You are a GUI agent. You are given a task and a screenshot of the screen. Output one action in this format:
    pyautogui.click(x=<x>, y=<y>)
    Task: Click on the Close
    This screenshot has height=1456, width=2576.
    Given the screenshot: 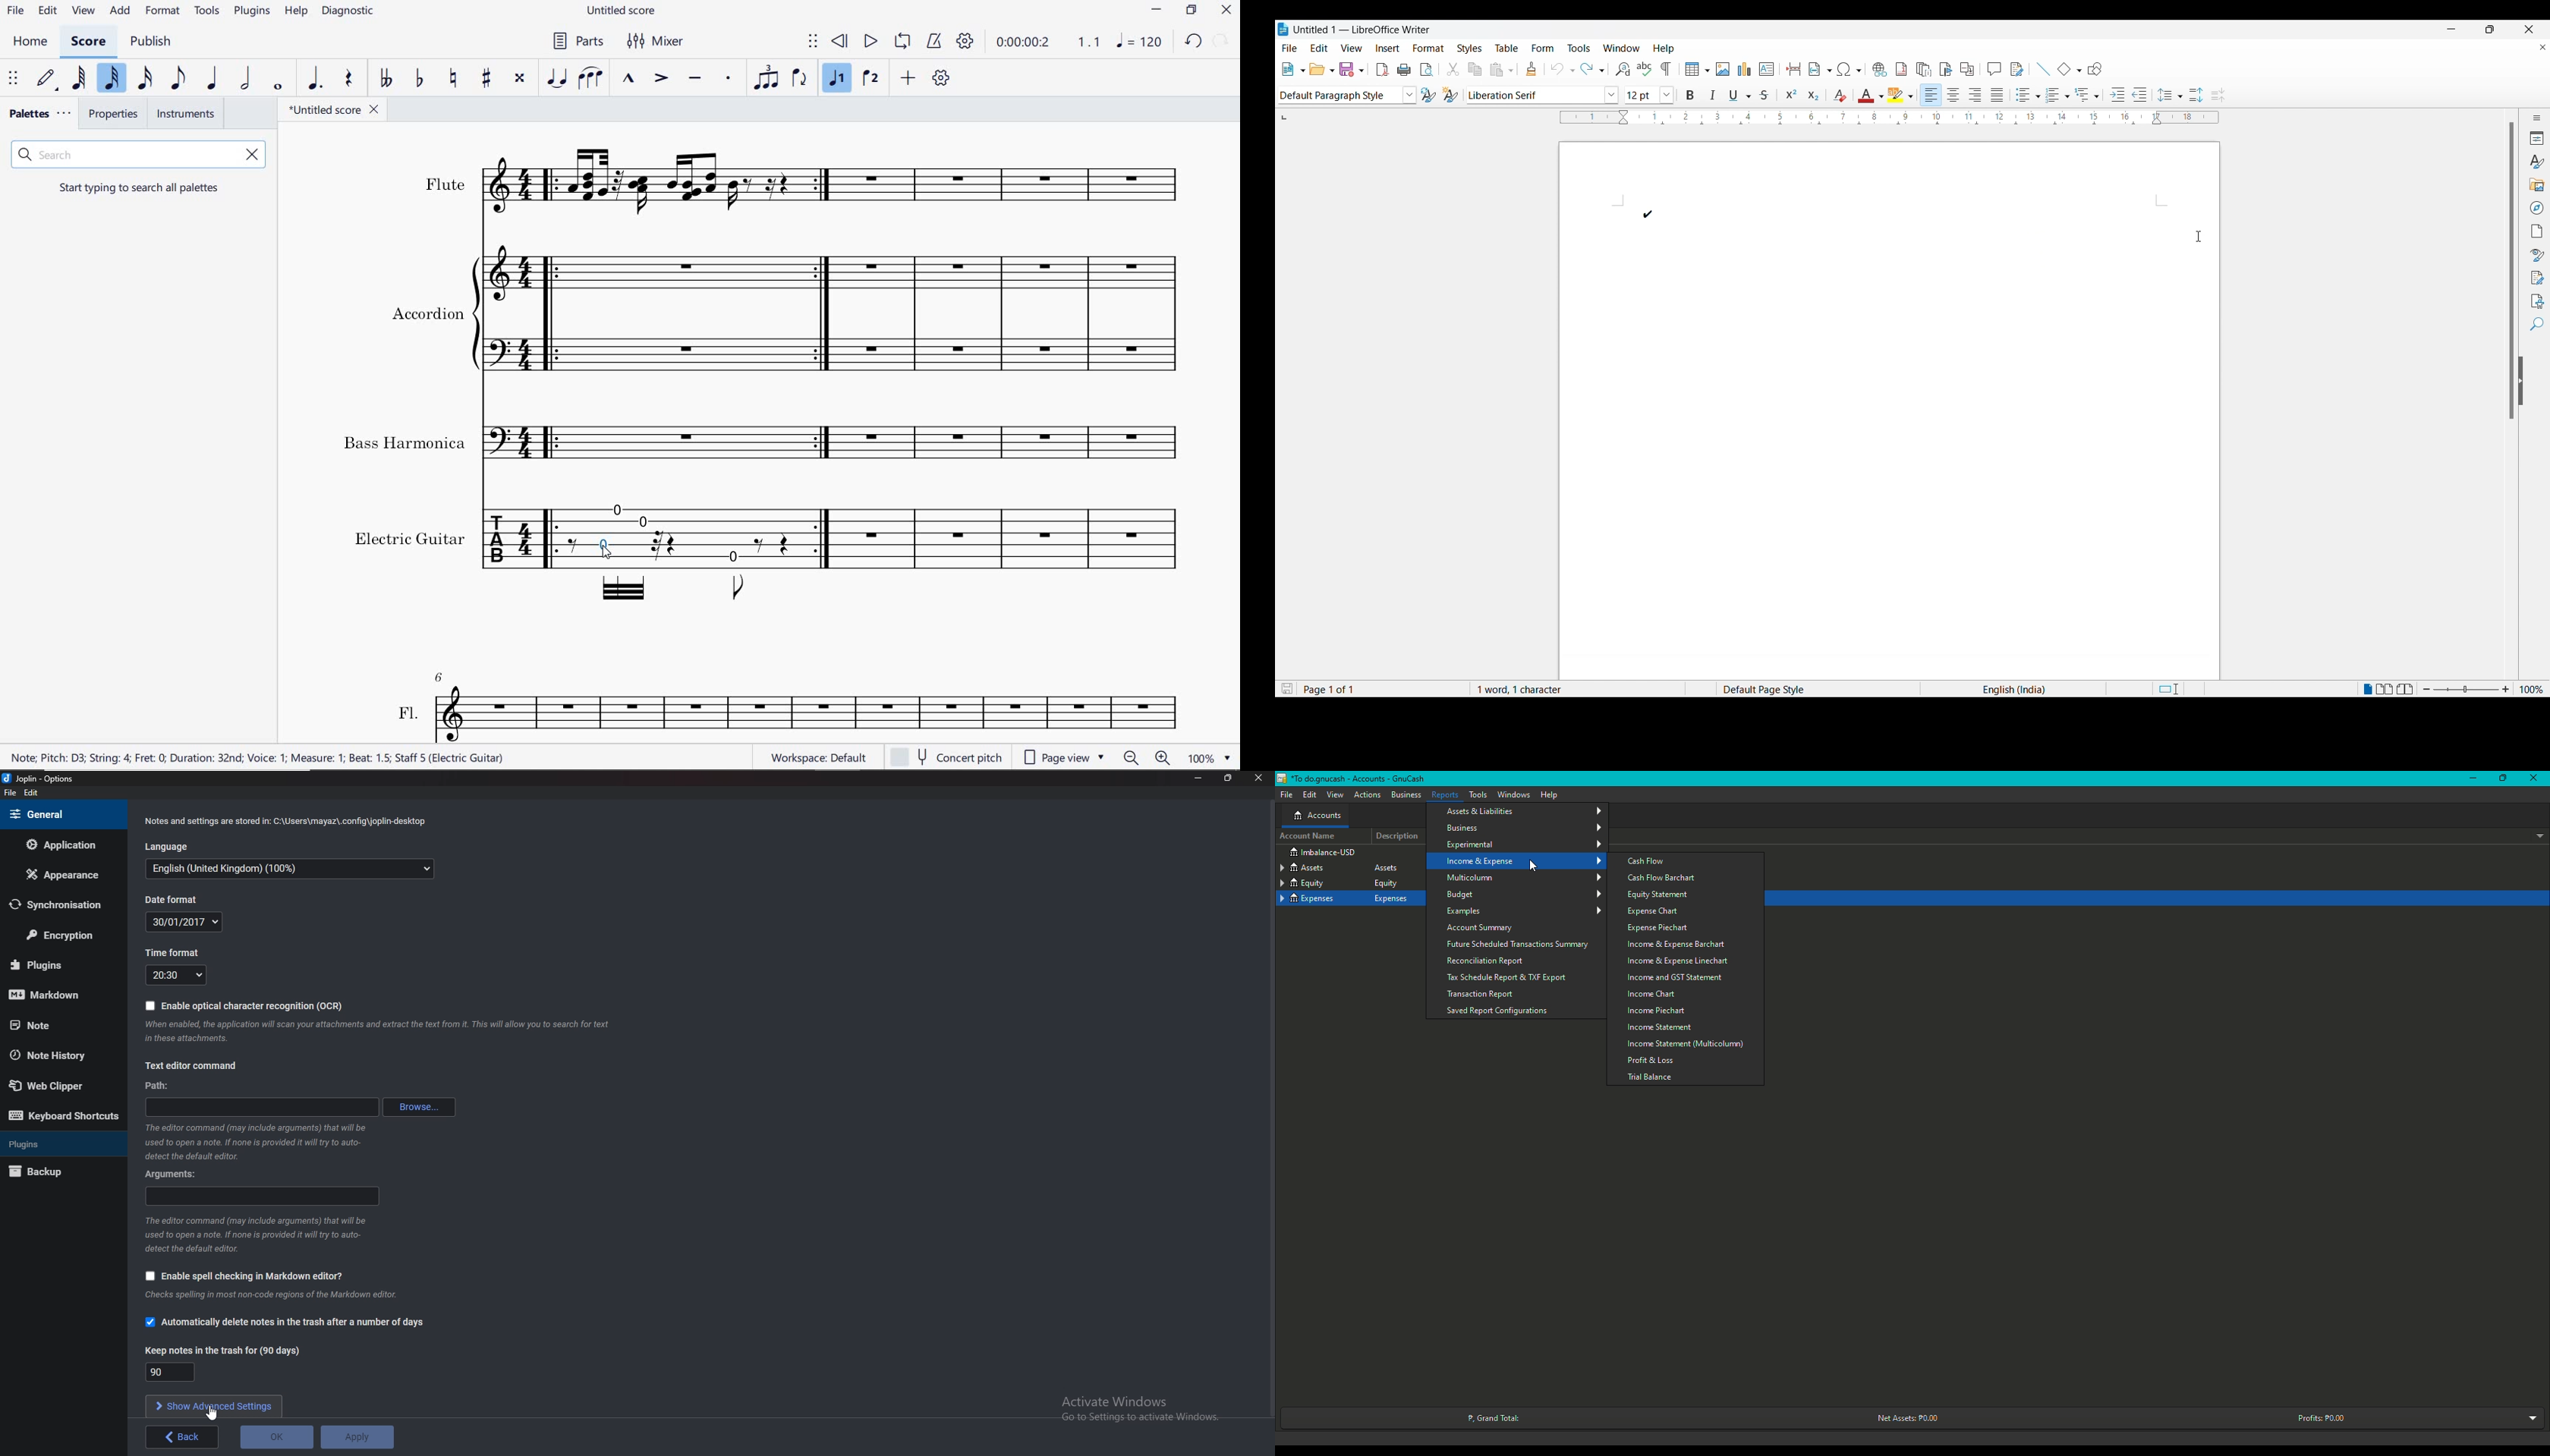 What is the action you would take?
    pyautogui.click(x=2533, y=779)
    